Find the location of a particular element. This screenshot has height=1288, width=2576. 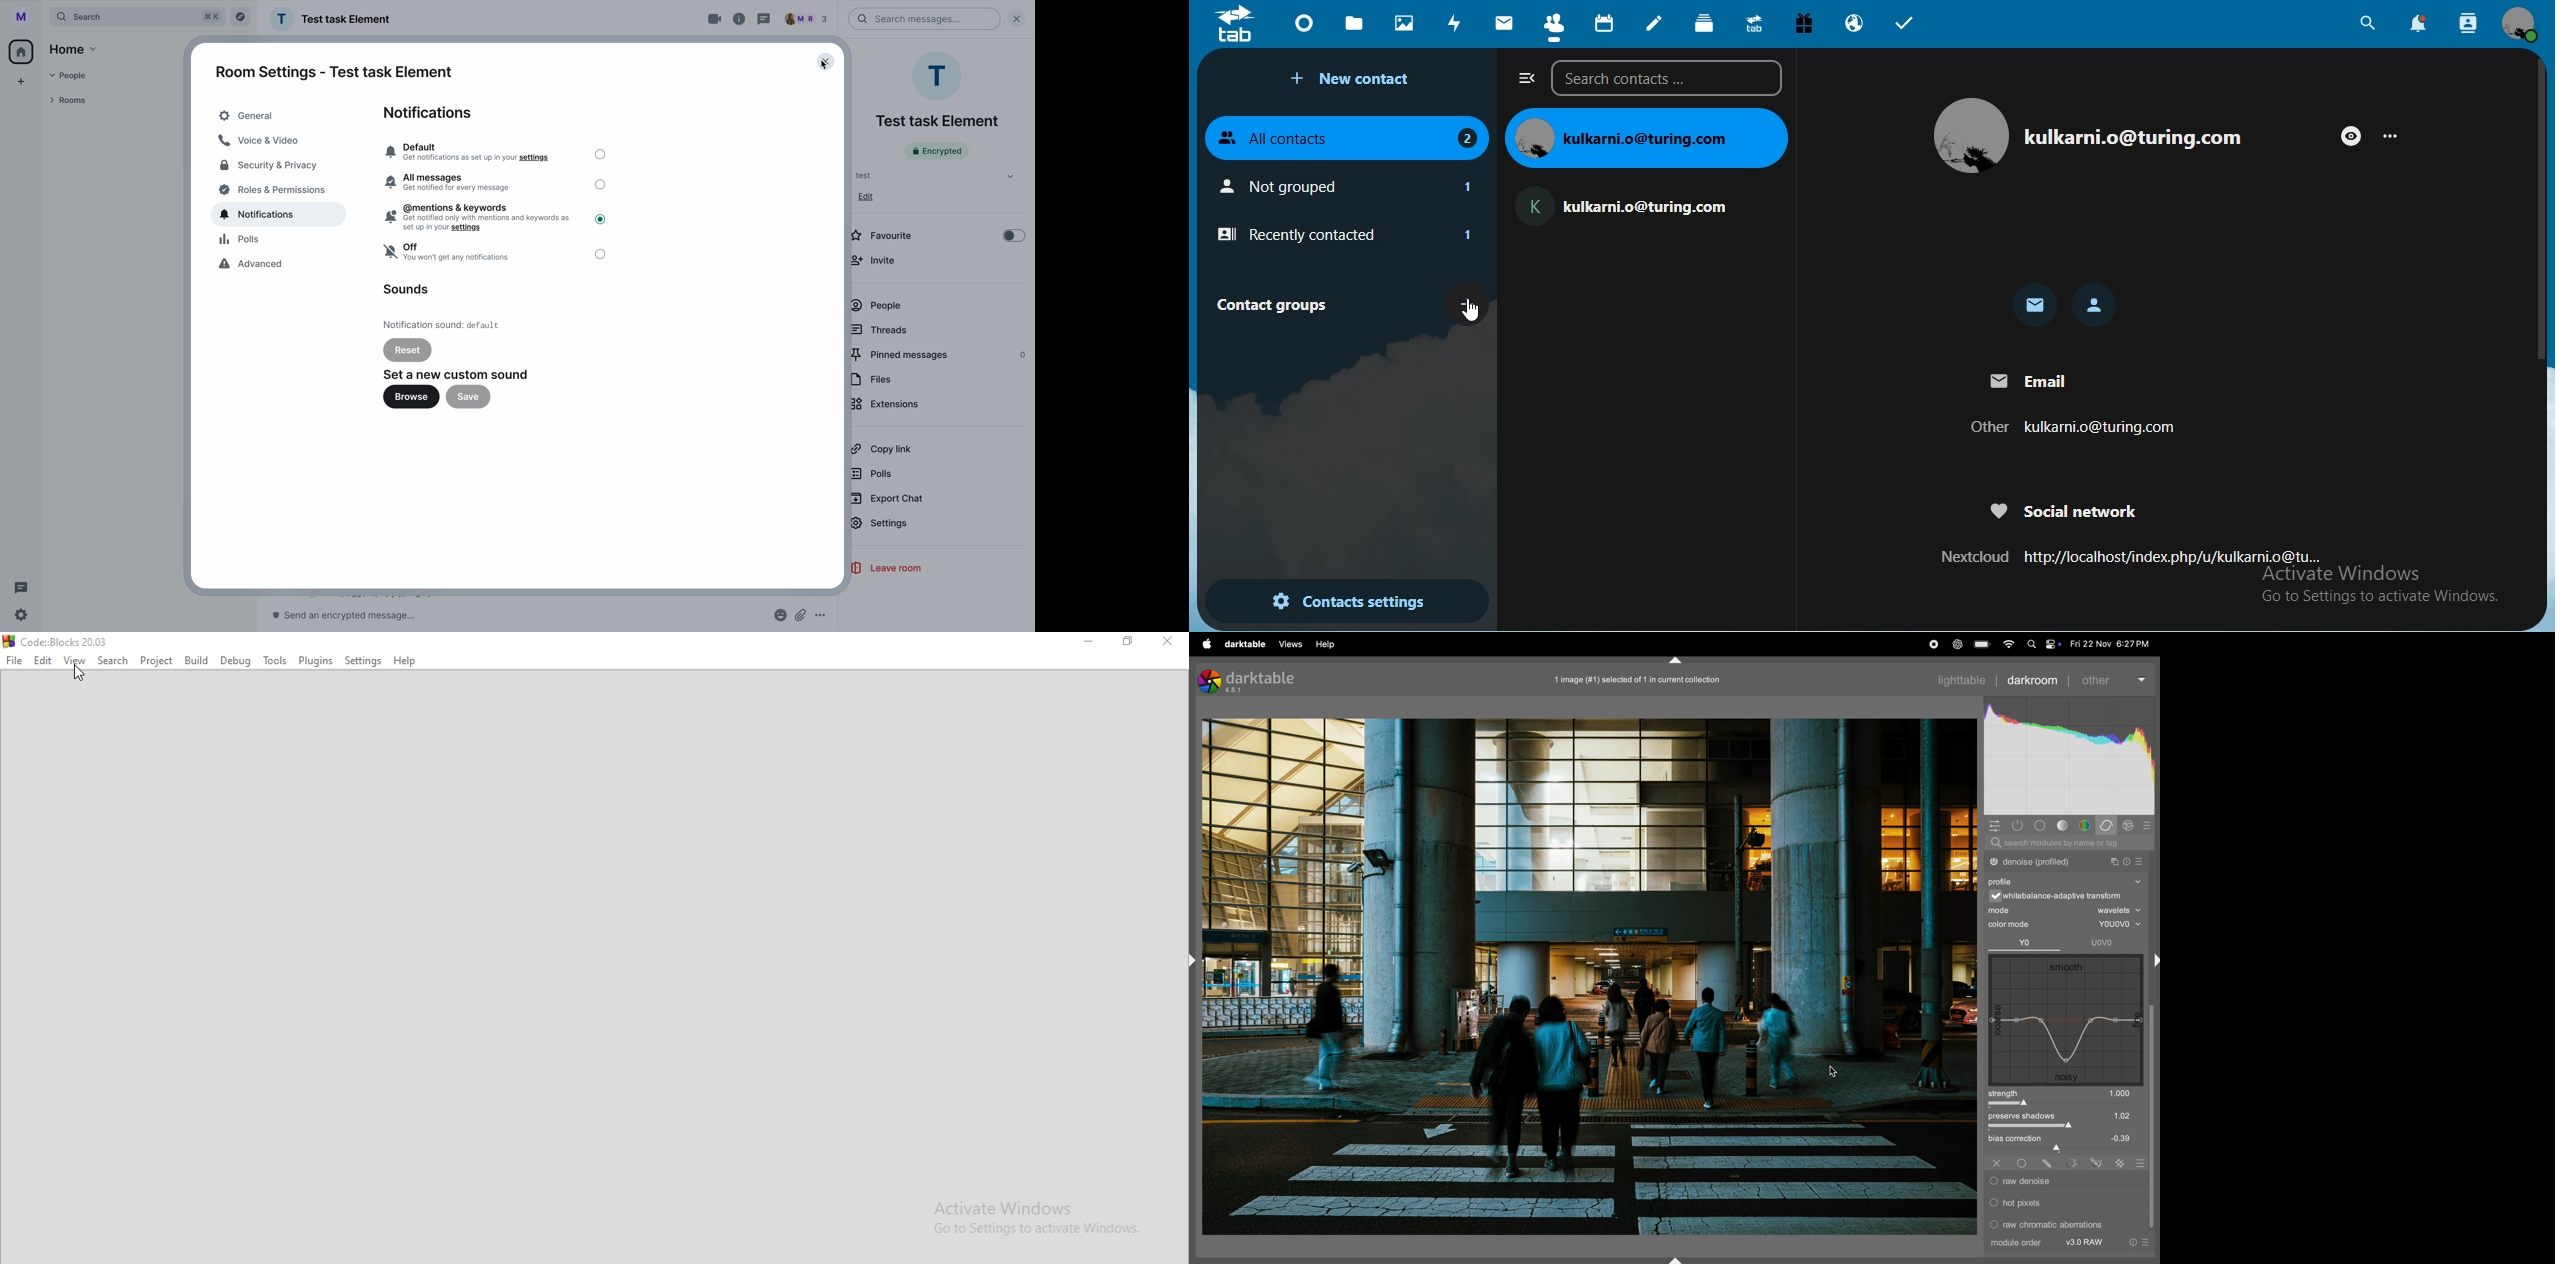

disable reset button is located at coordinates (408, 349).